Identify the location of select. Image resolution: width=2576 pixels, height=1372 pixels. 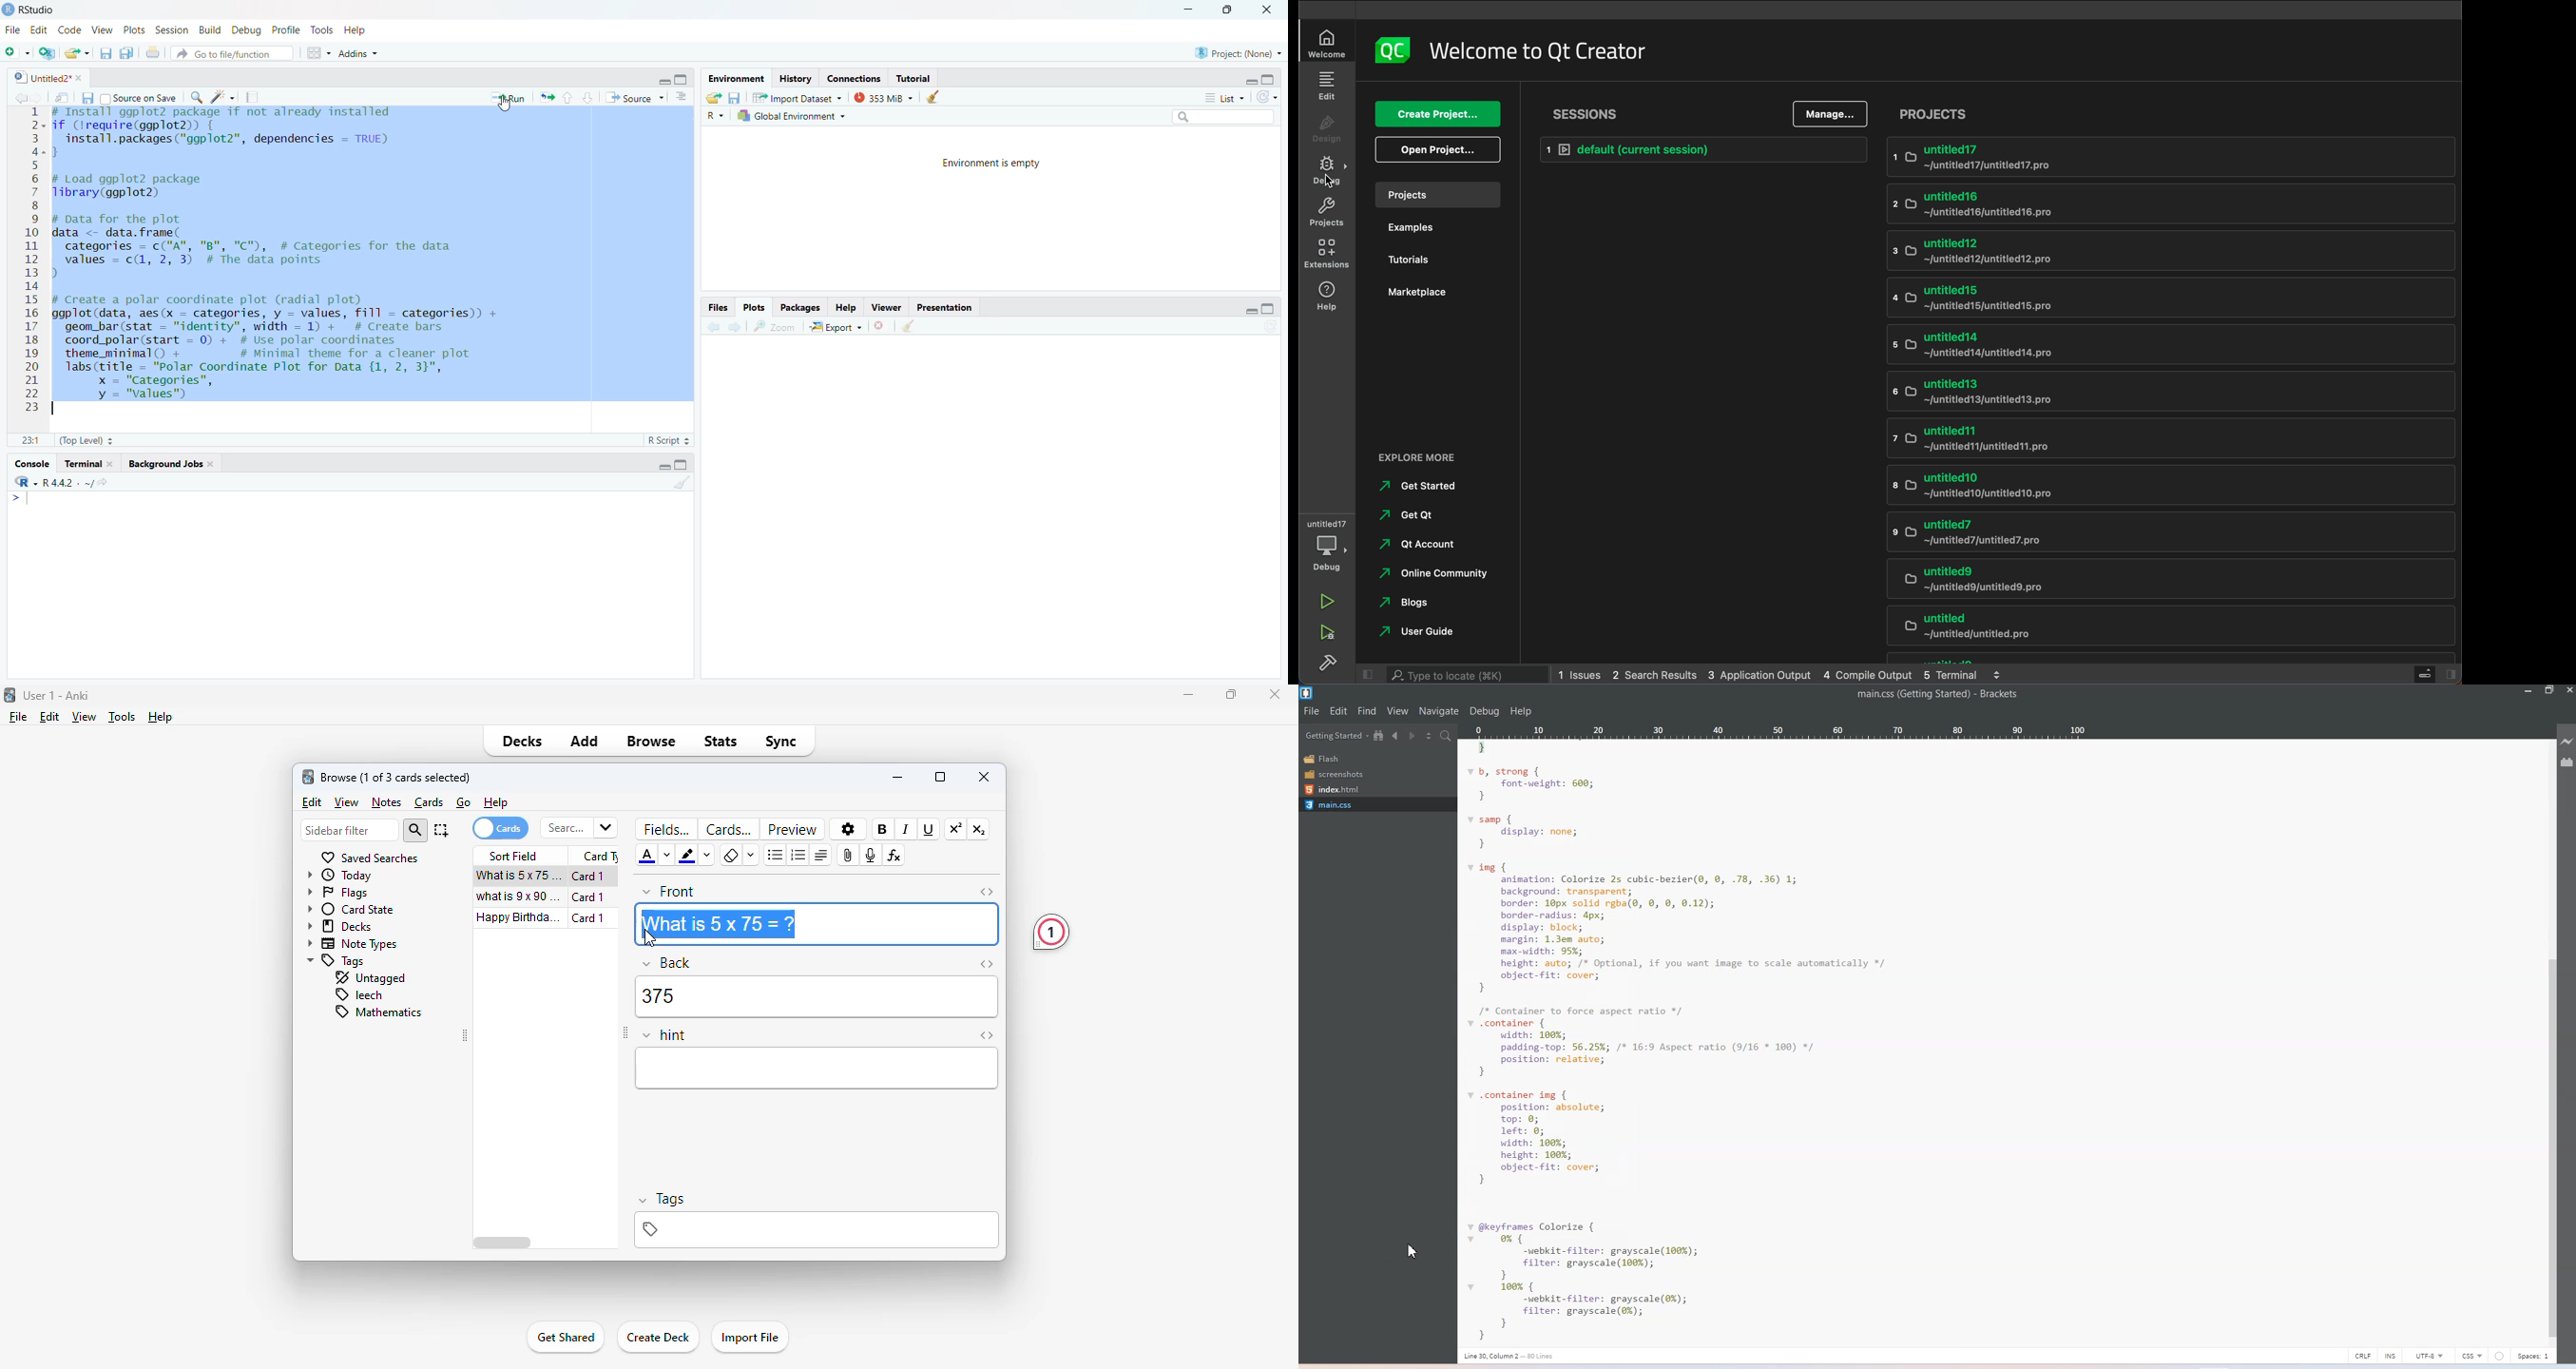
(441, 830).